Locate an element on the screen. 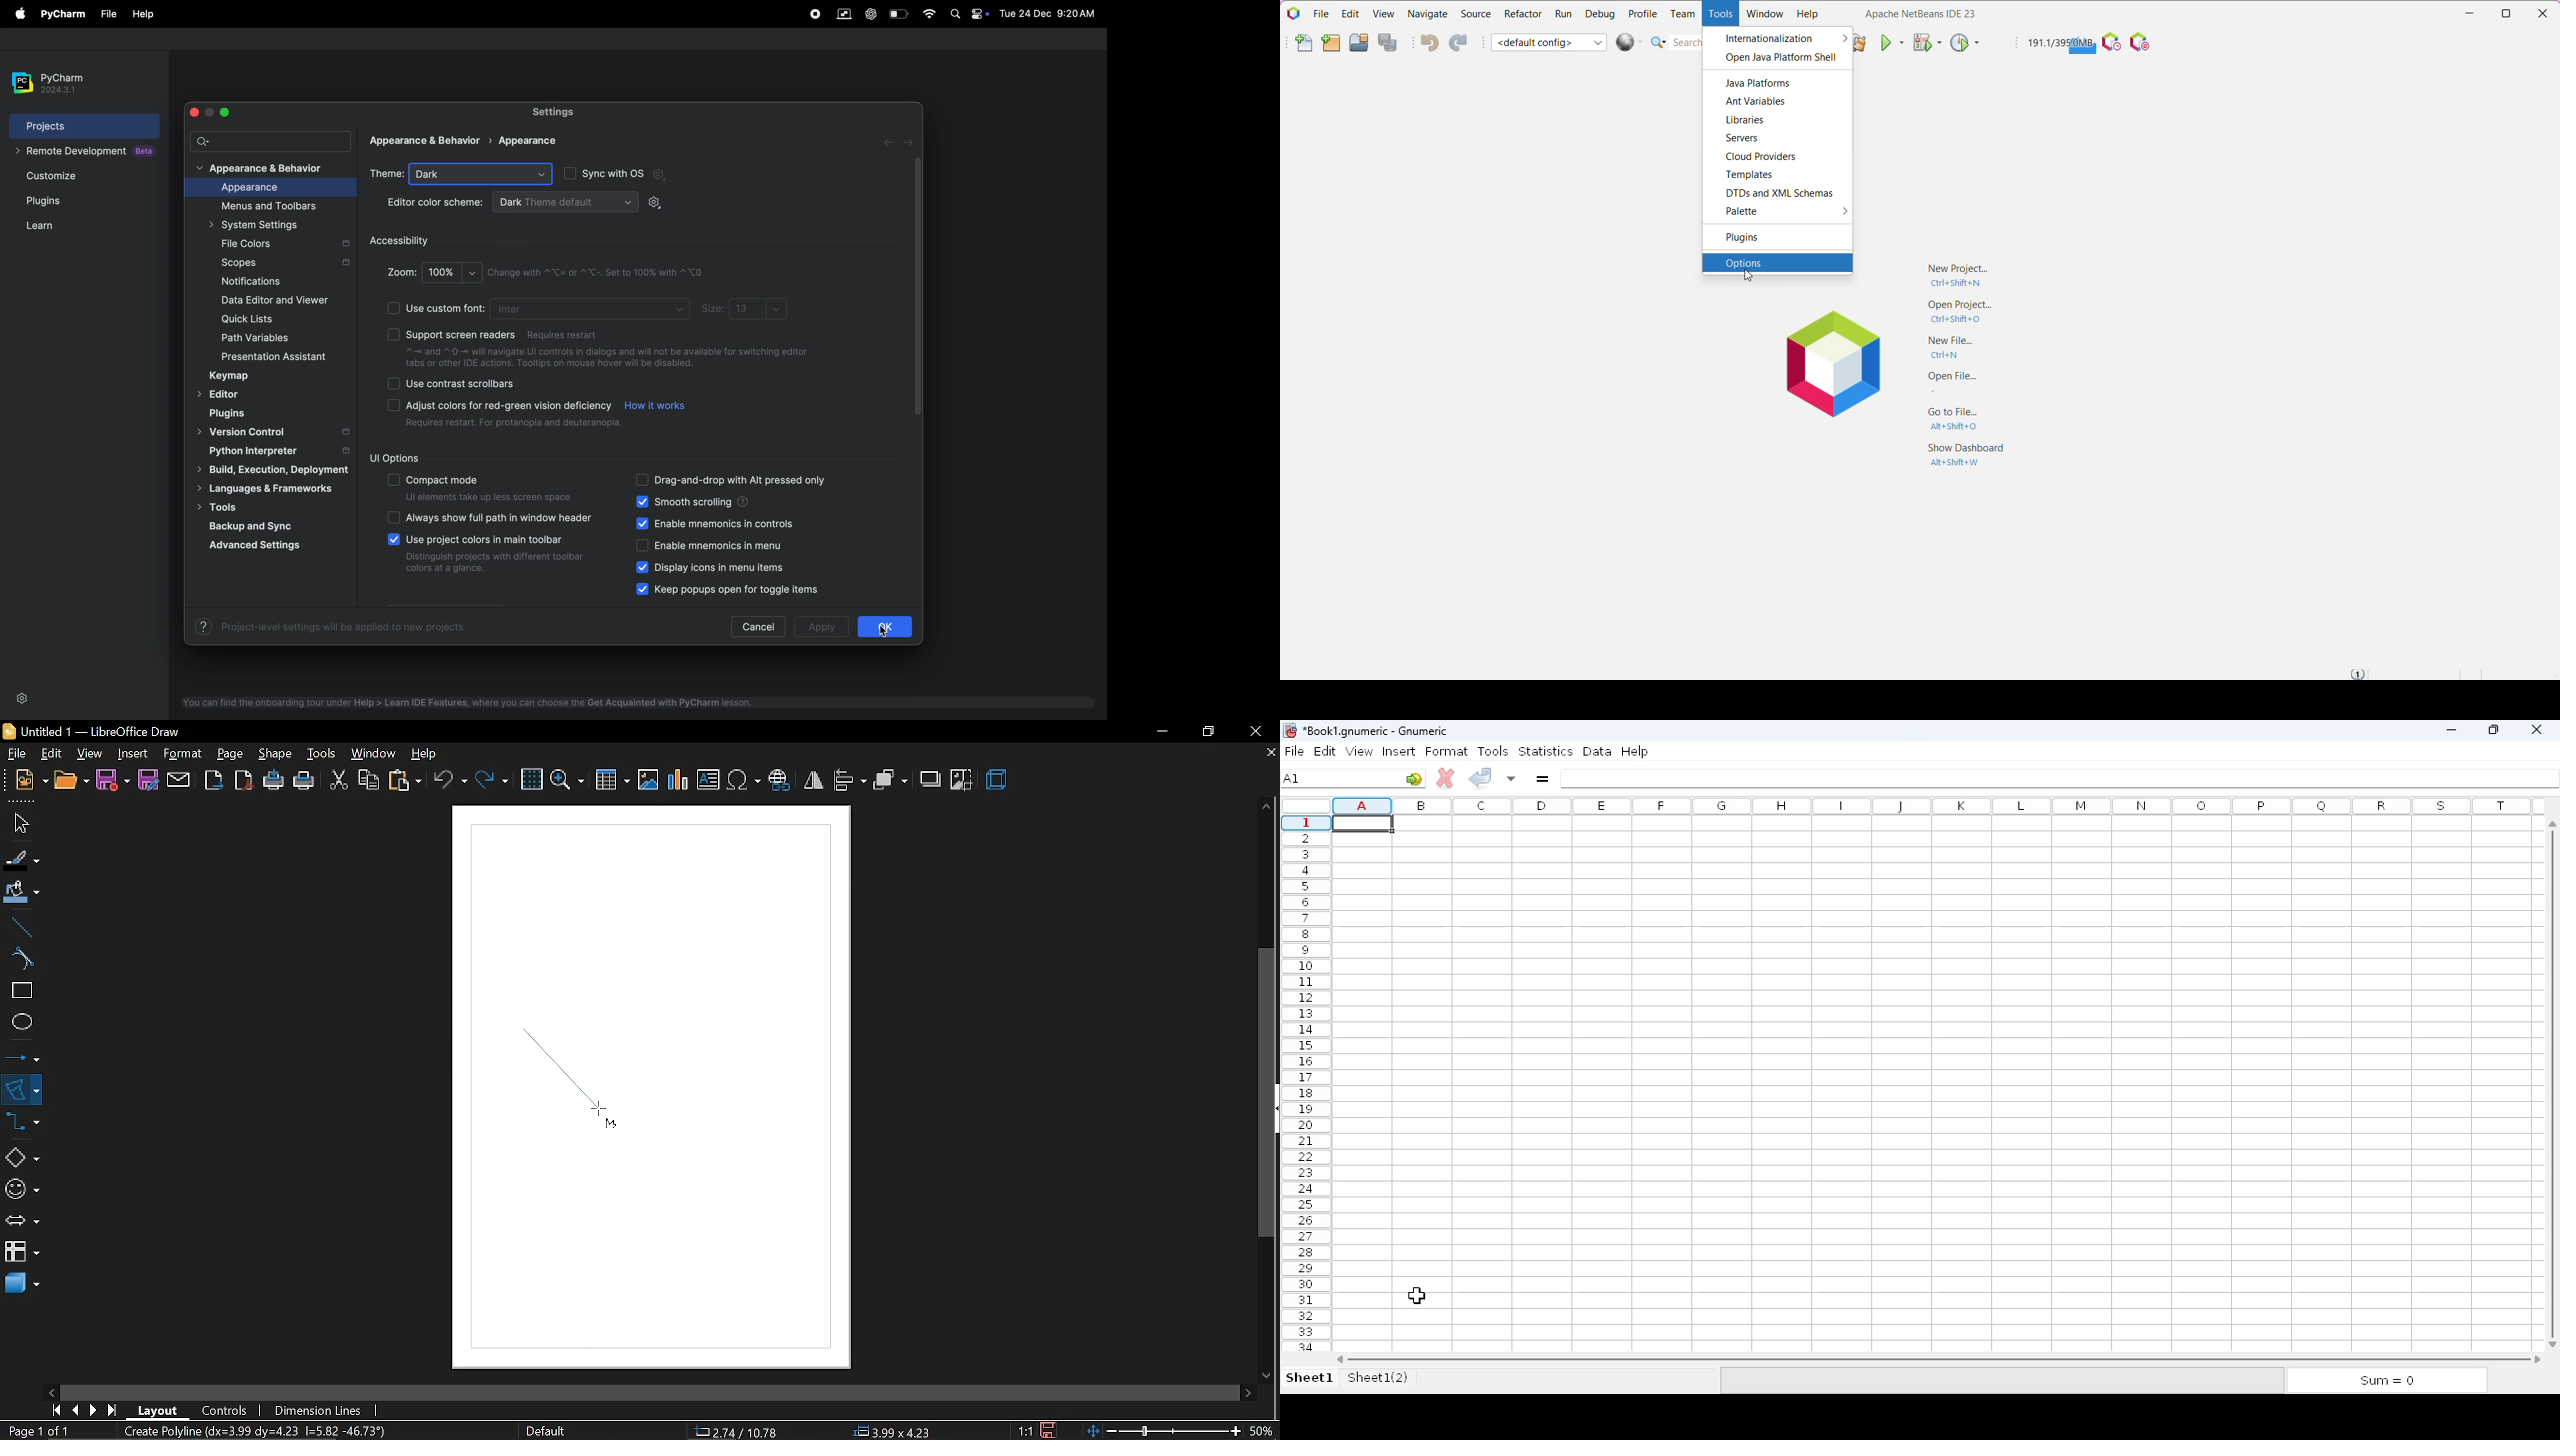 The image size is (2576, 1456). insert table is located at coordinates (612, 779).